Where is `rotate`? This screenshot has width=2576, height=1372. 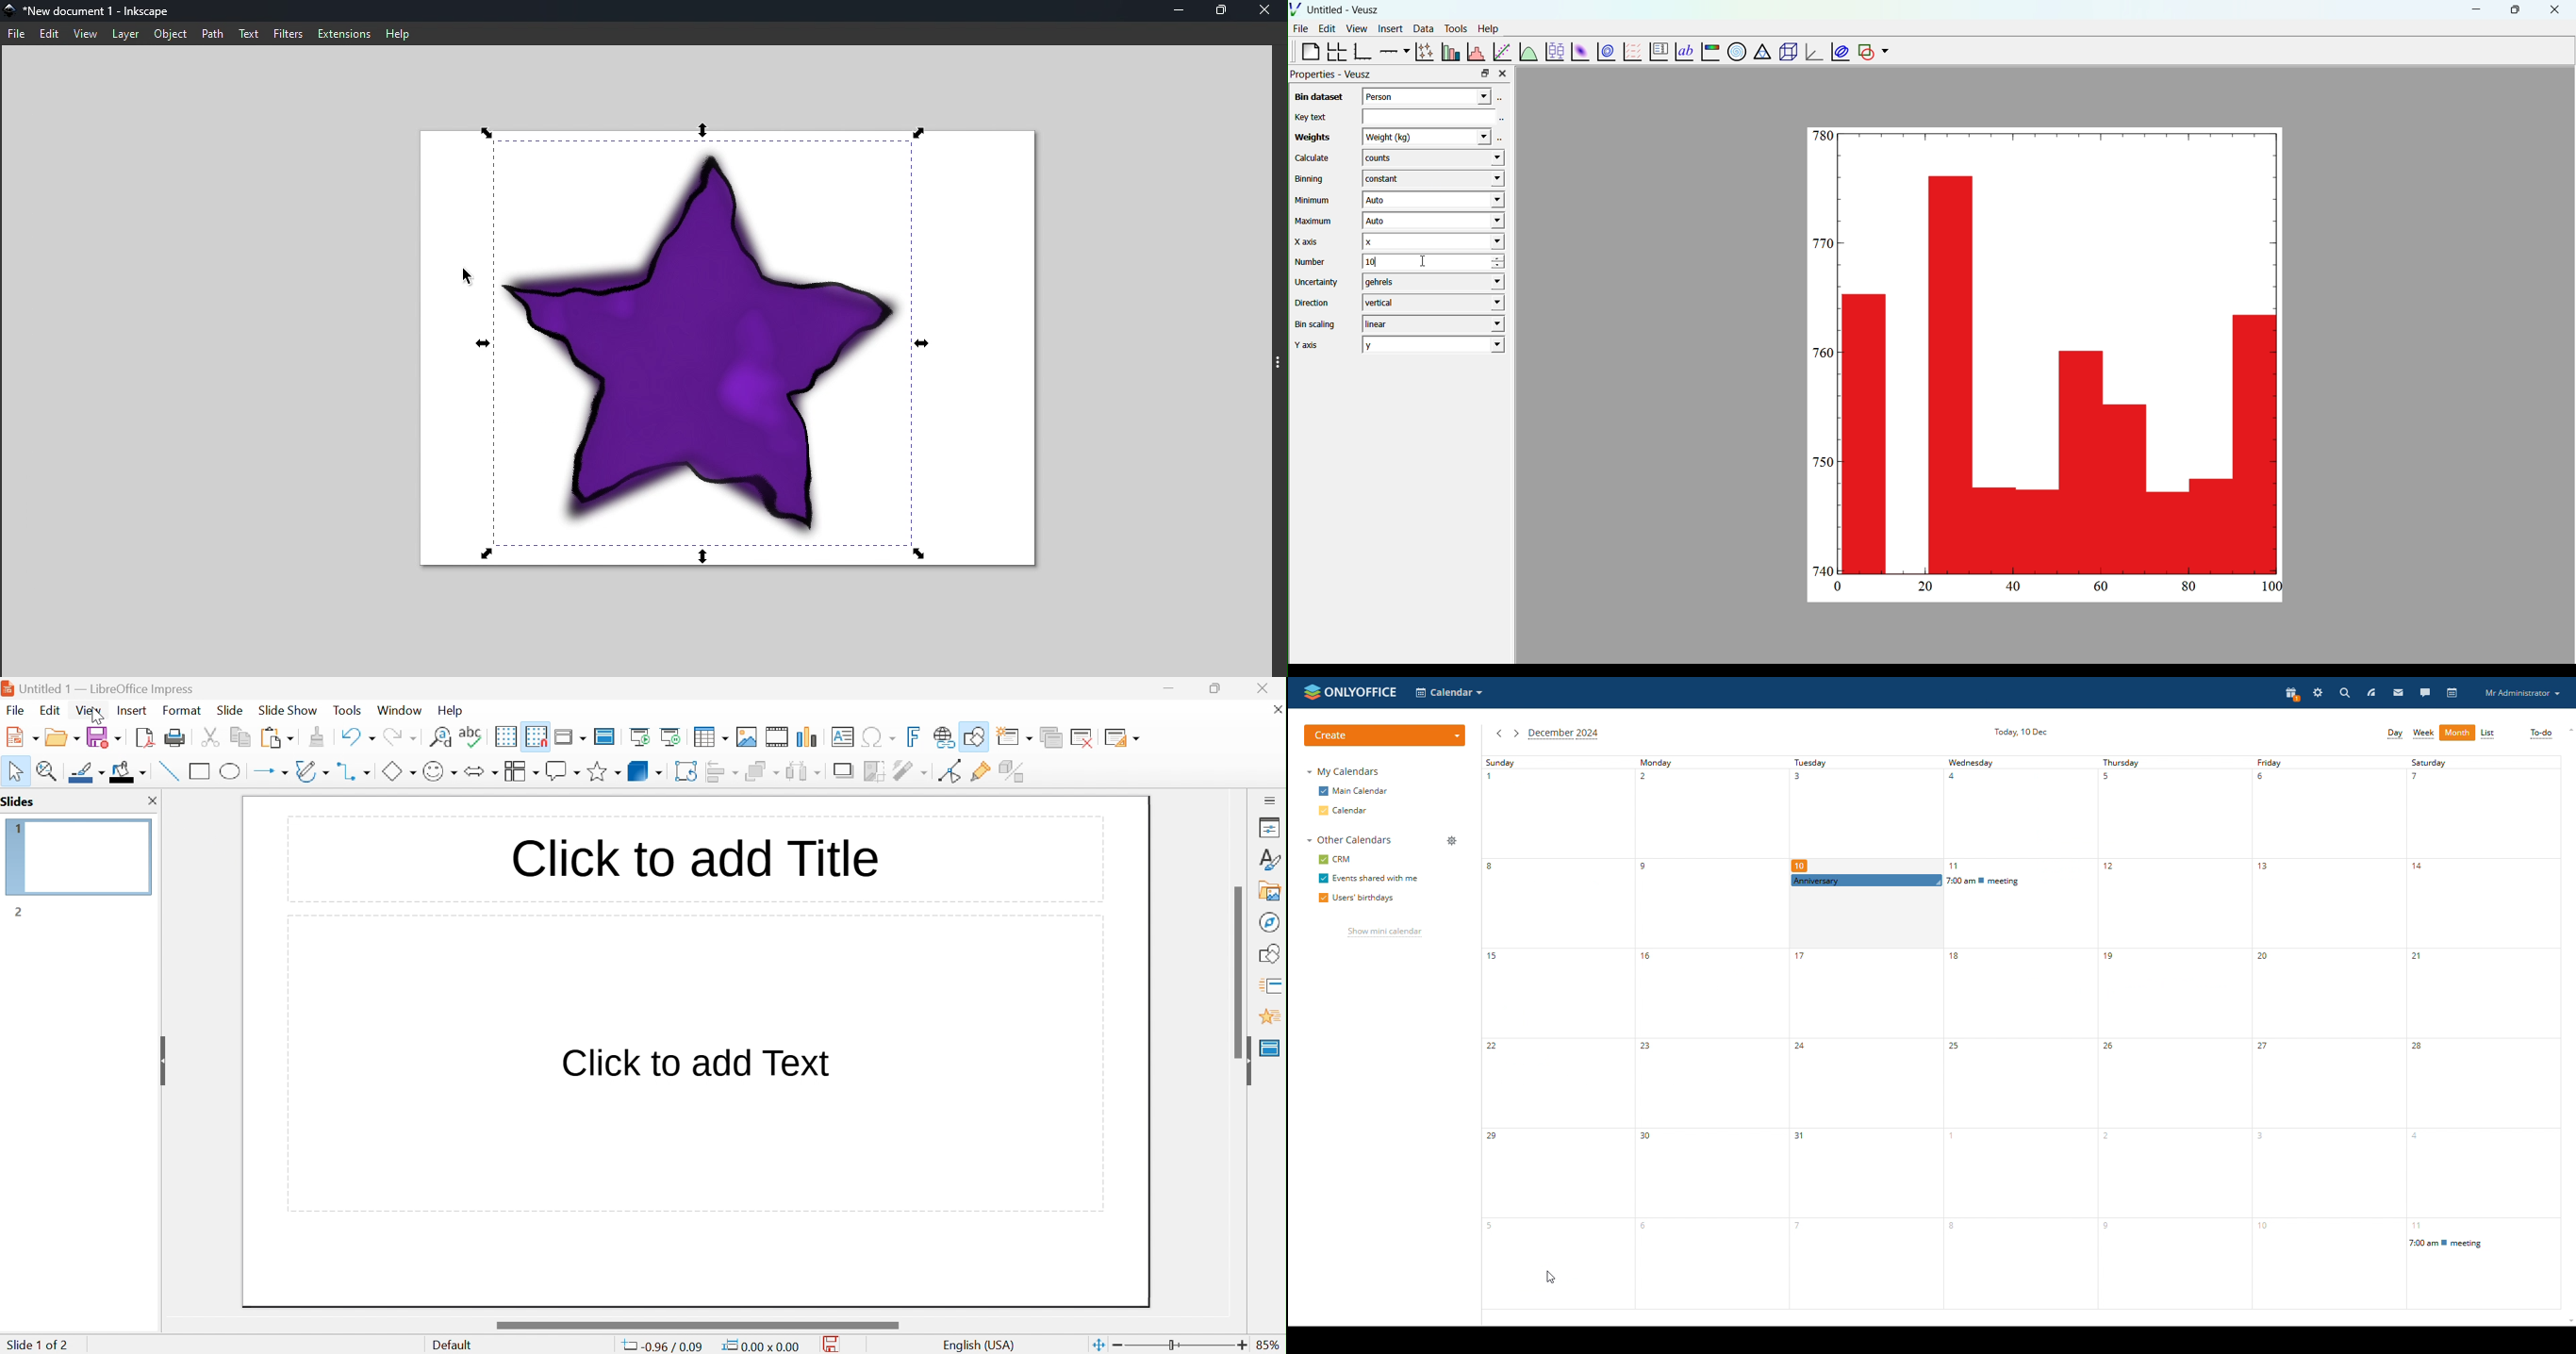
rotate is located at coordinates (688, 771).